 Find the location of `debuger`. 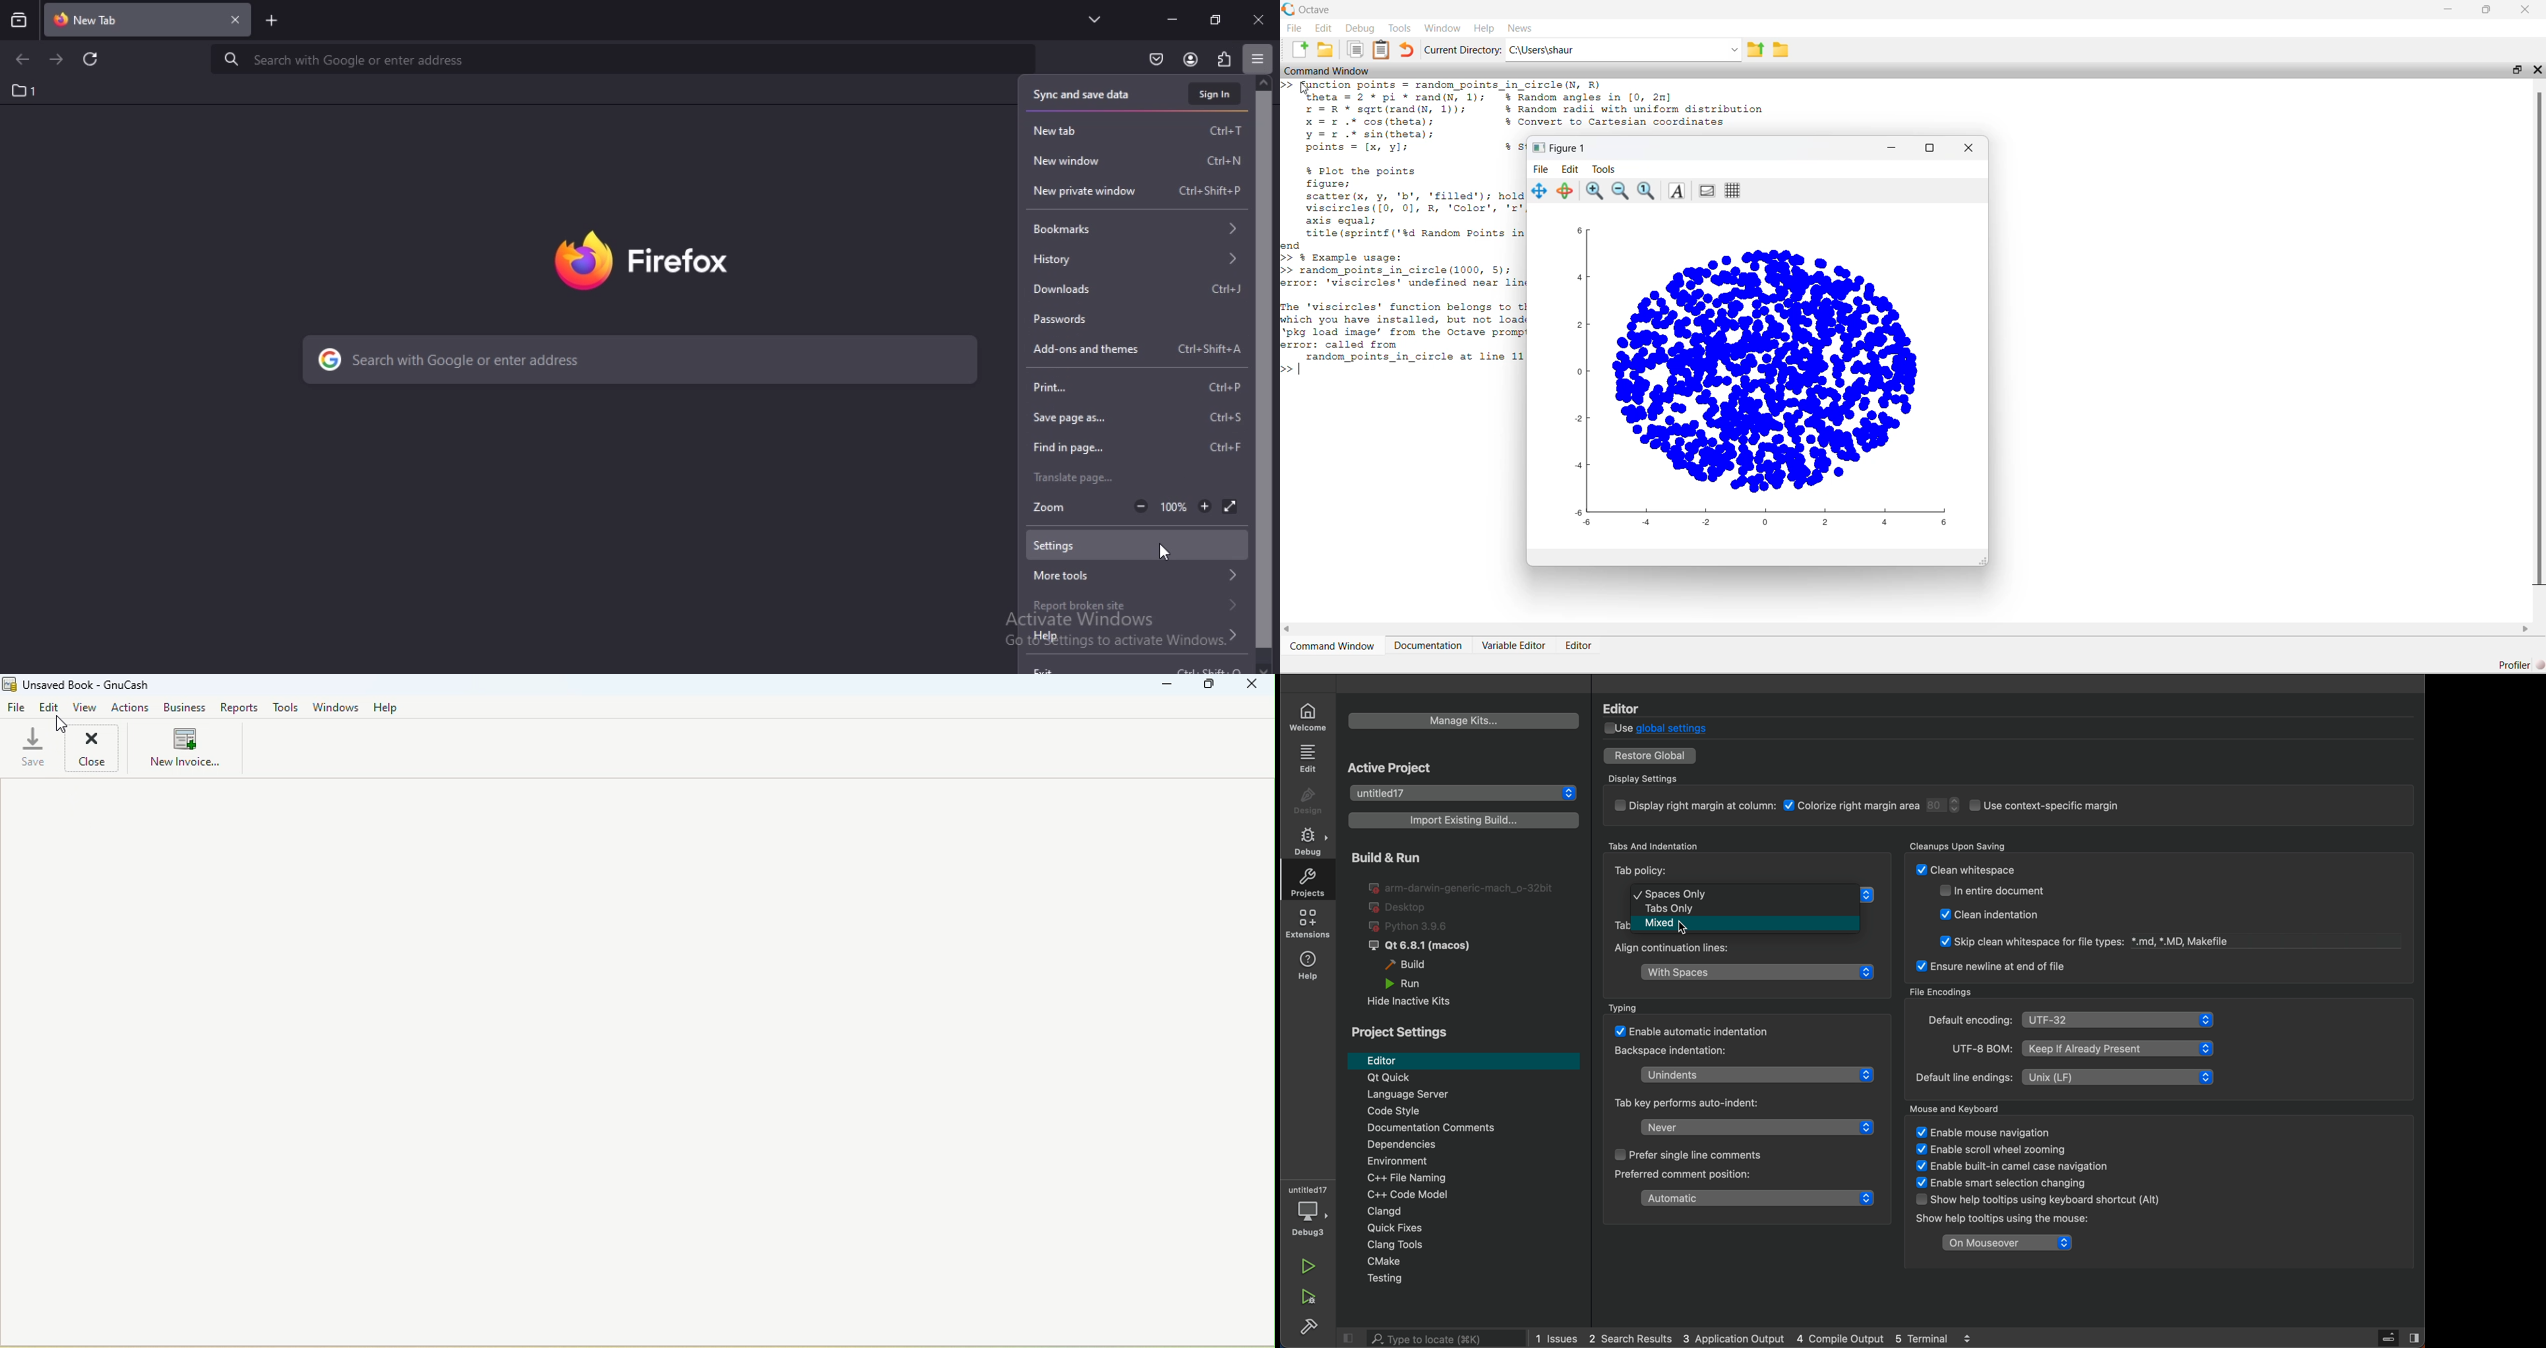

debuger is located at coordinates (1308, 1214).